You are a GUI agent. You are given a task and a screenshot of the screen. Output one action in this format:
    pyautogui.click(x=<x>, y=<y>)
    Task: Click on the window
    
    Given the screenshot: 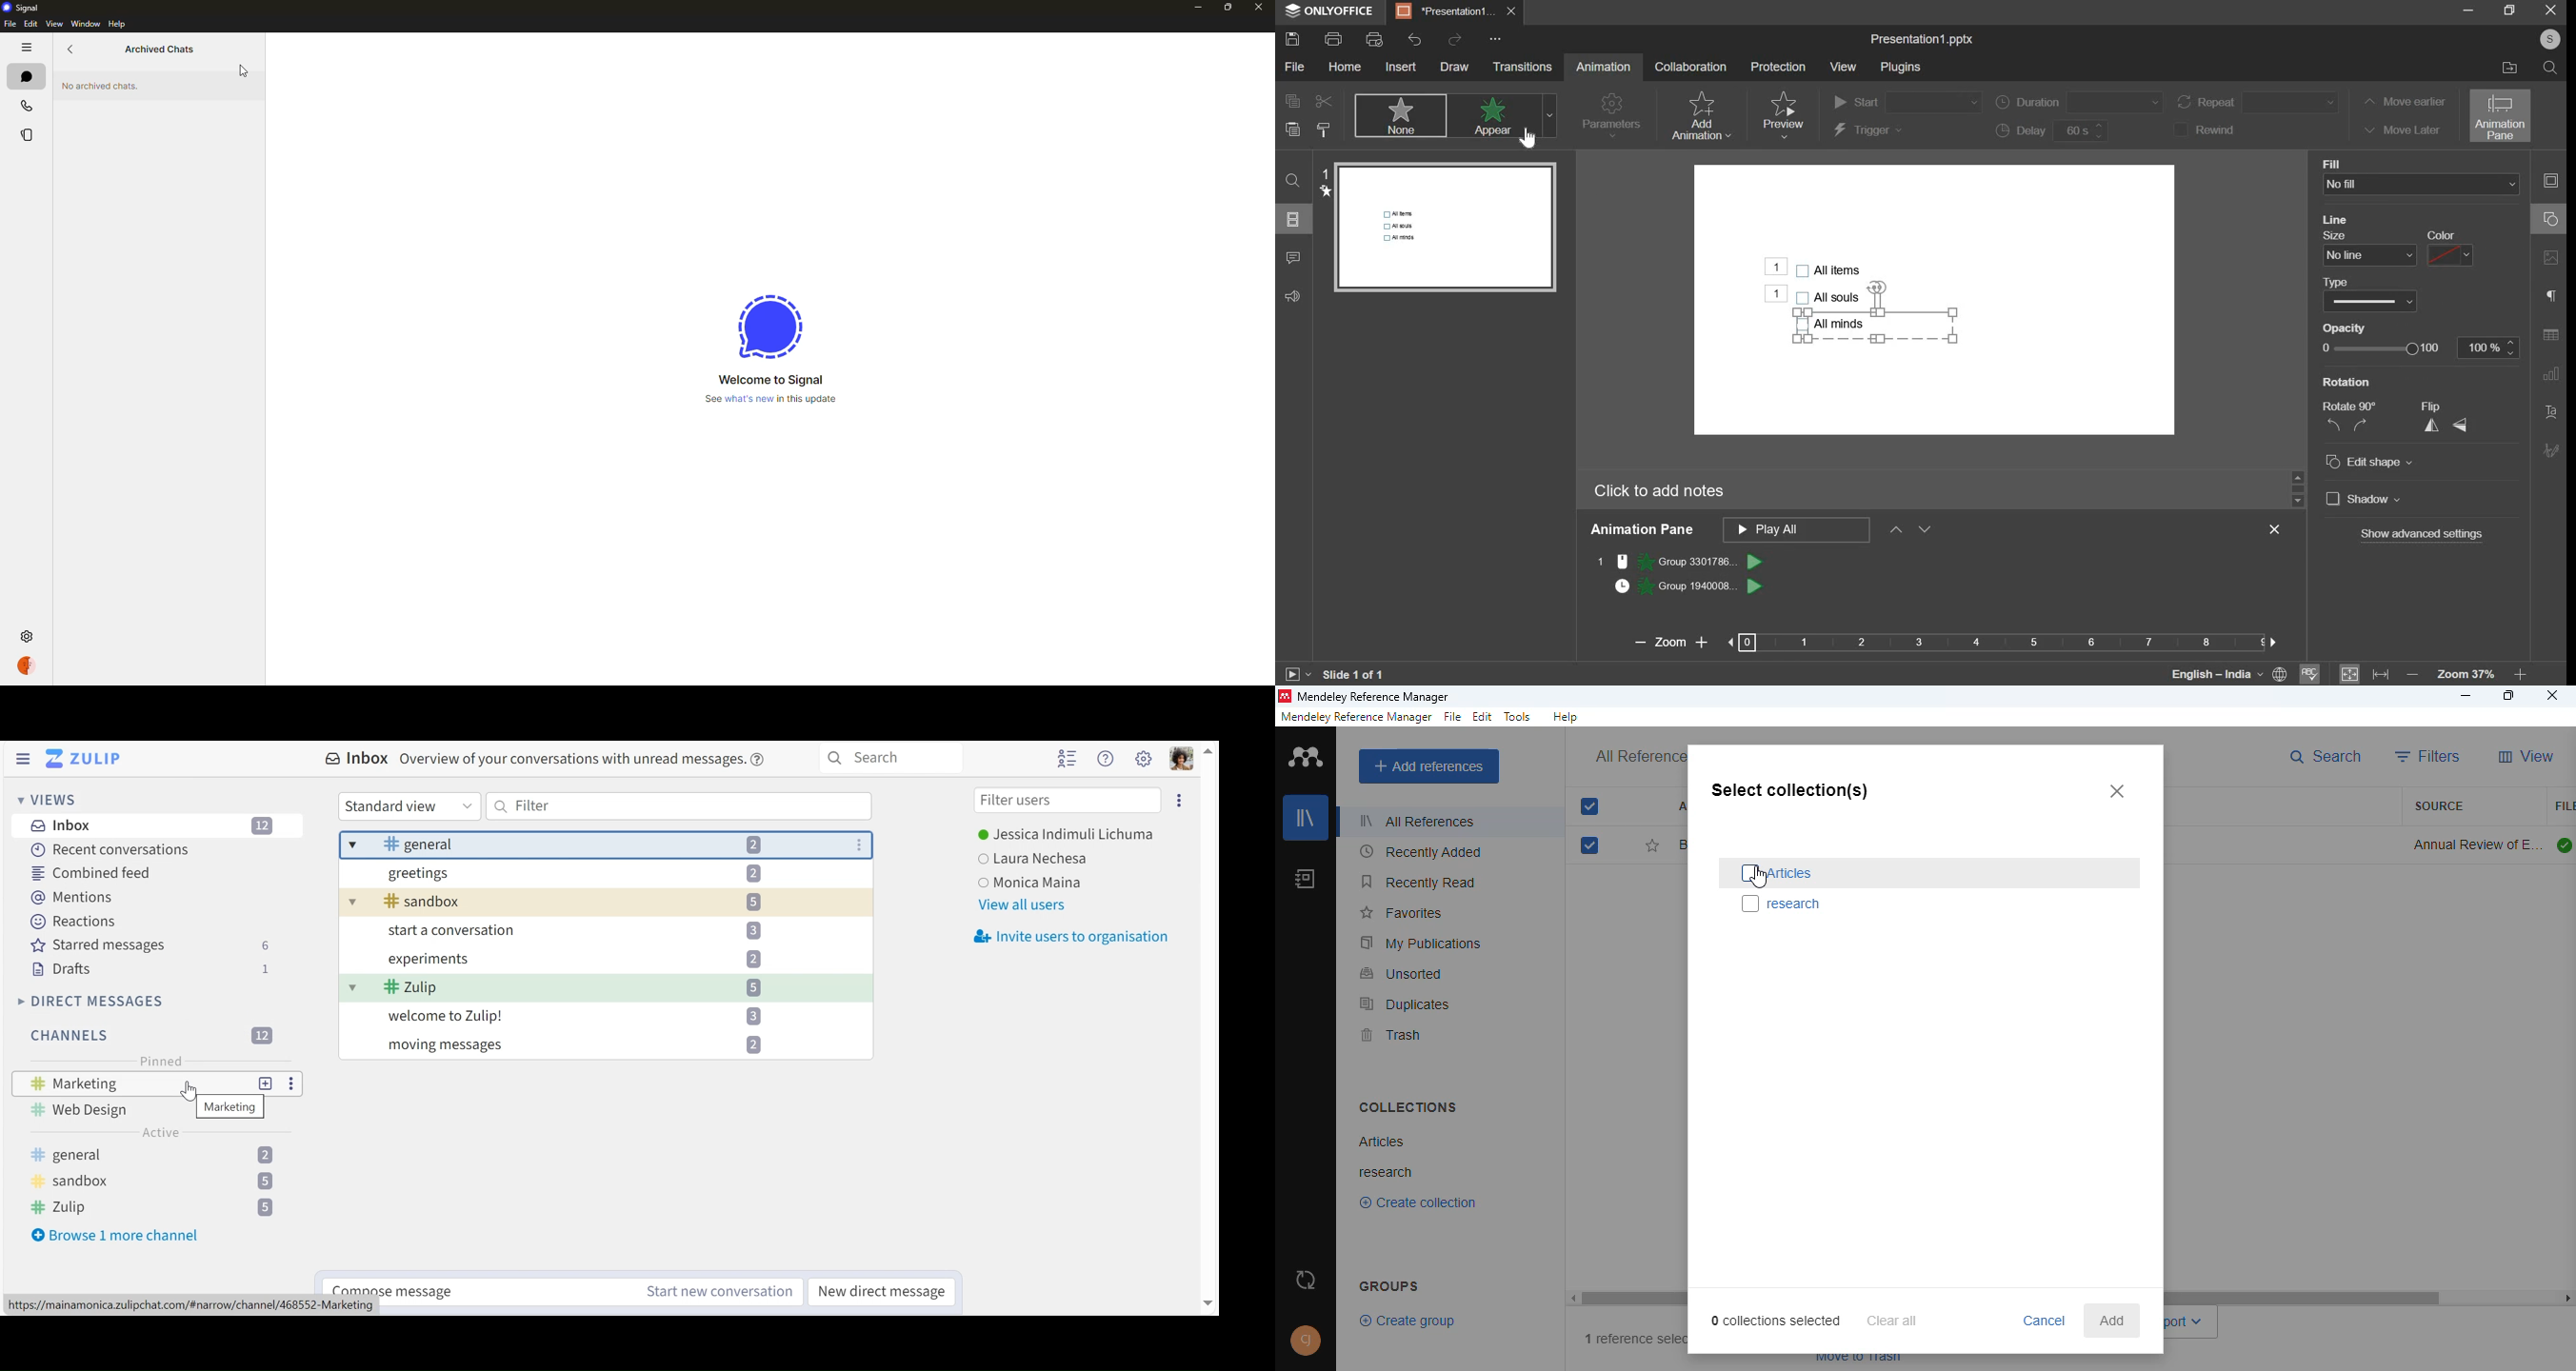 What is the action you would take?
    pyautogui.click(x=86, y=23)
    